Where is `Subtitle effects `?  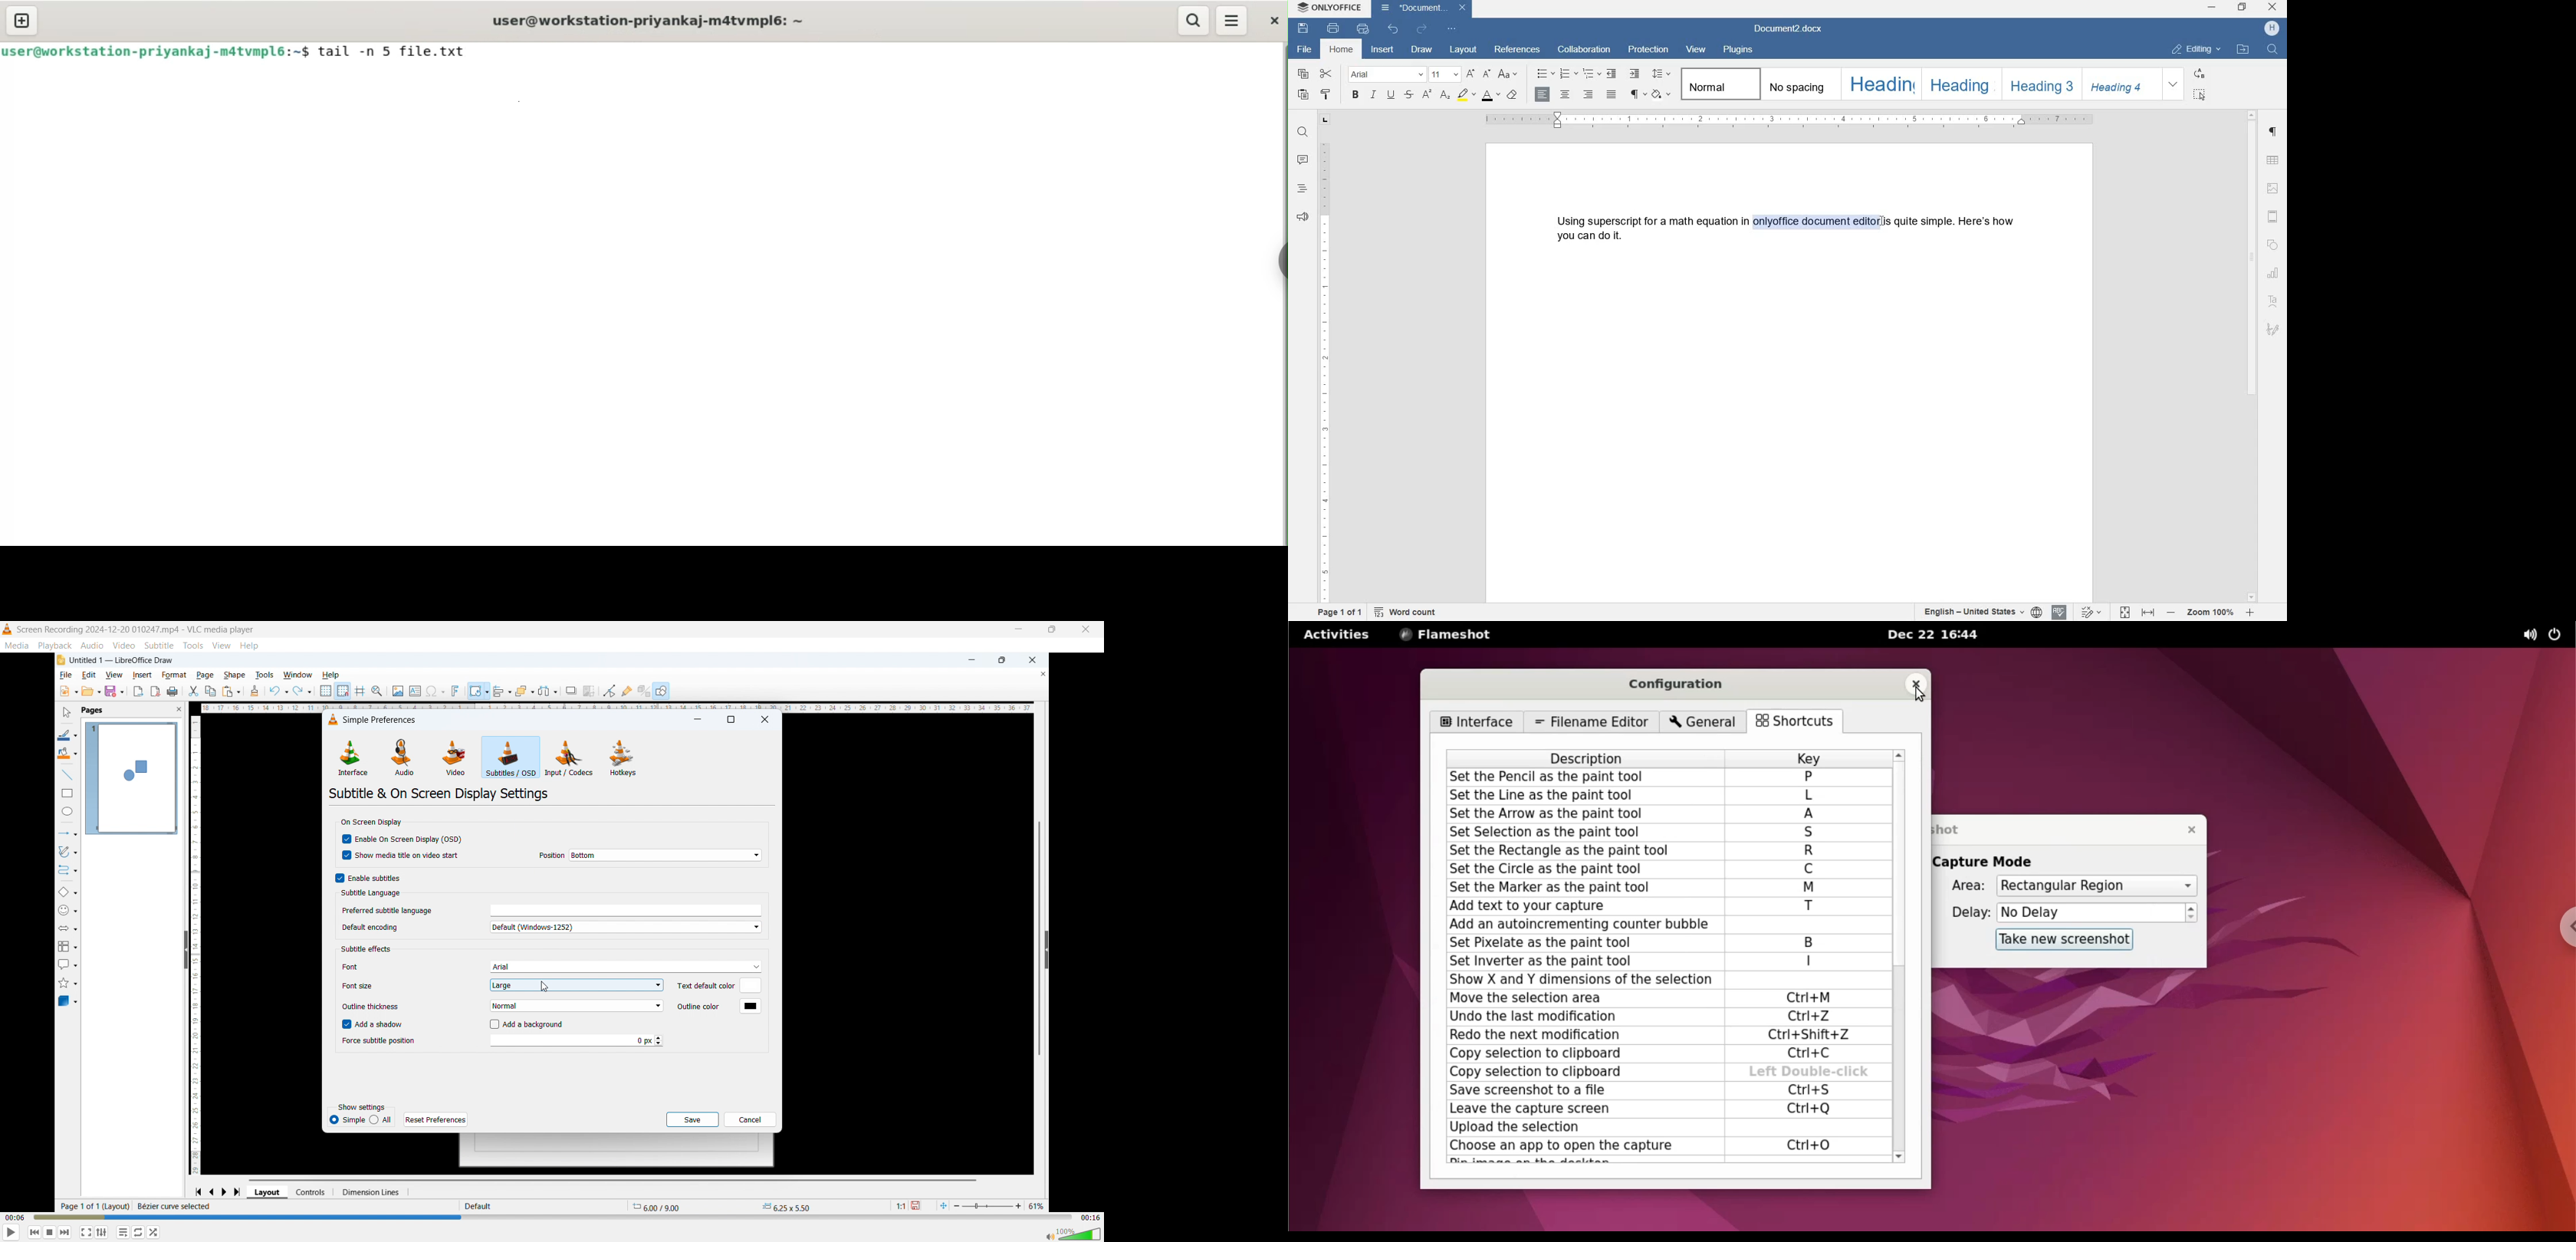 Subtitle effects  is located at coordinates (367, 949).